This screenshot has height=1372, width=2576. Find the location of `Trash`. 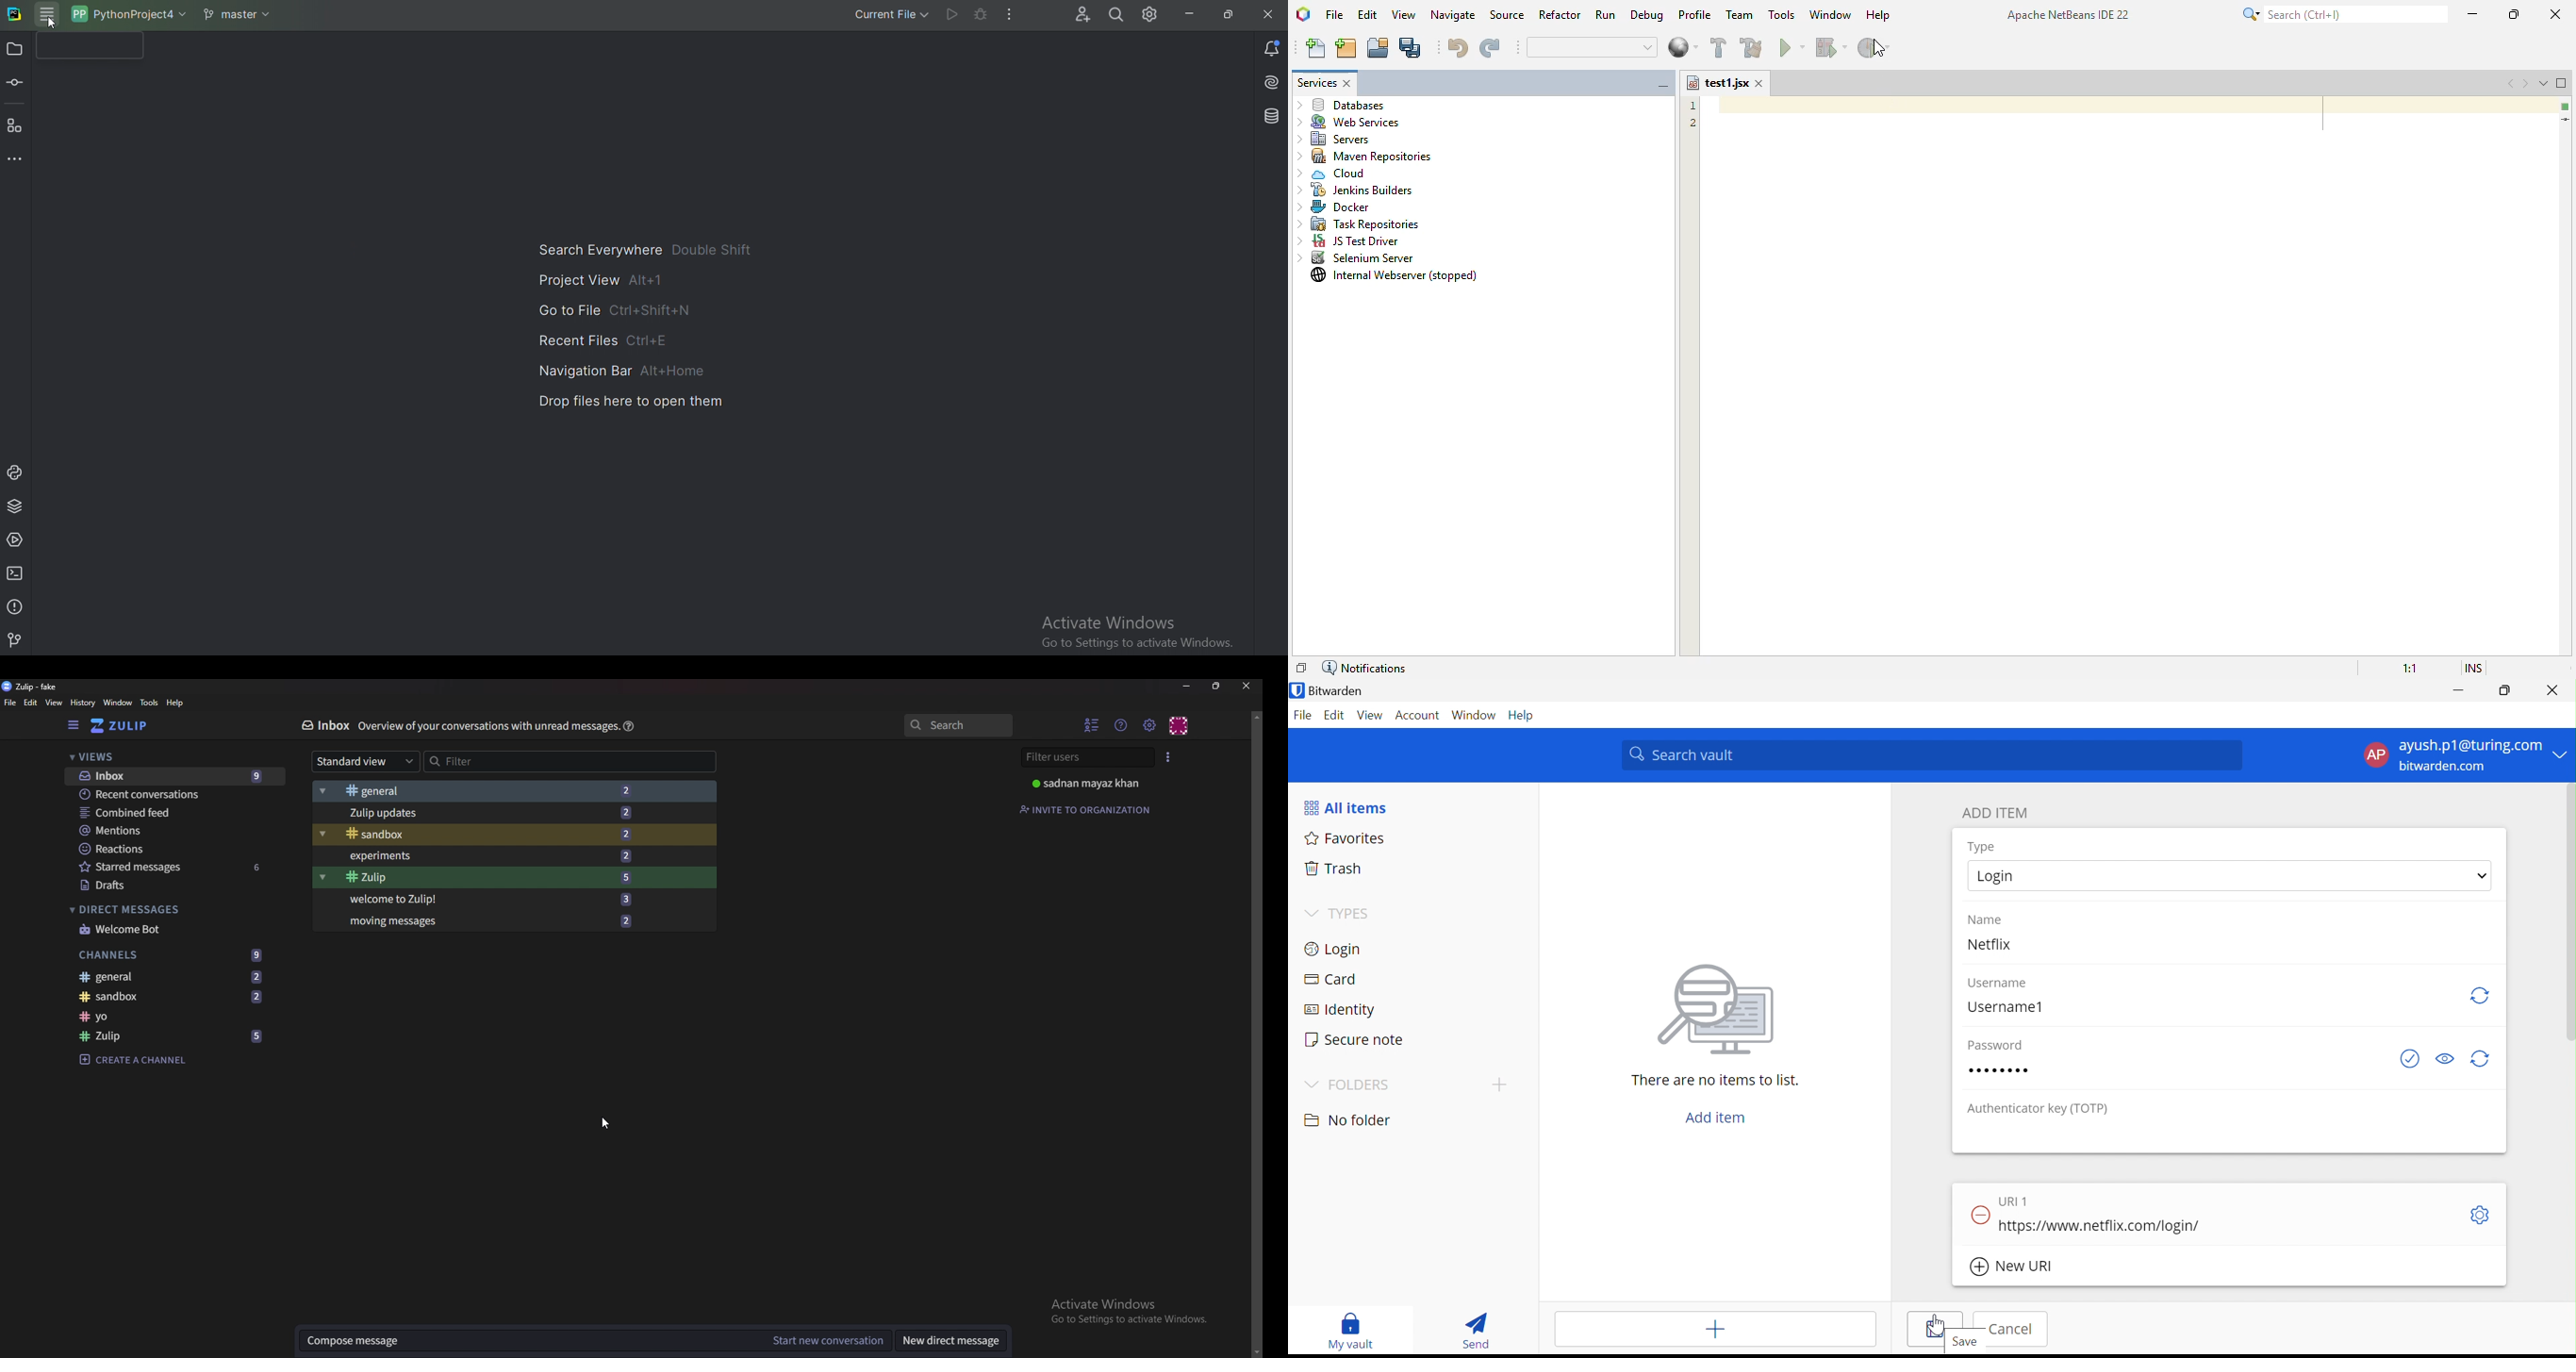

Trash is located at coordinates (1332, 868).